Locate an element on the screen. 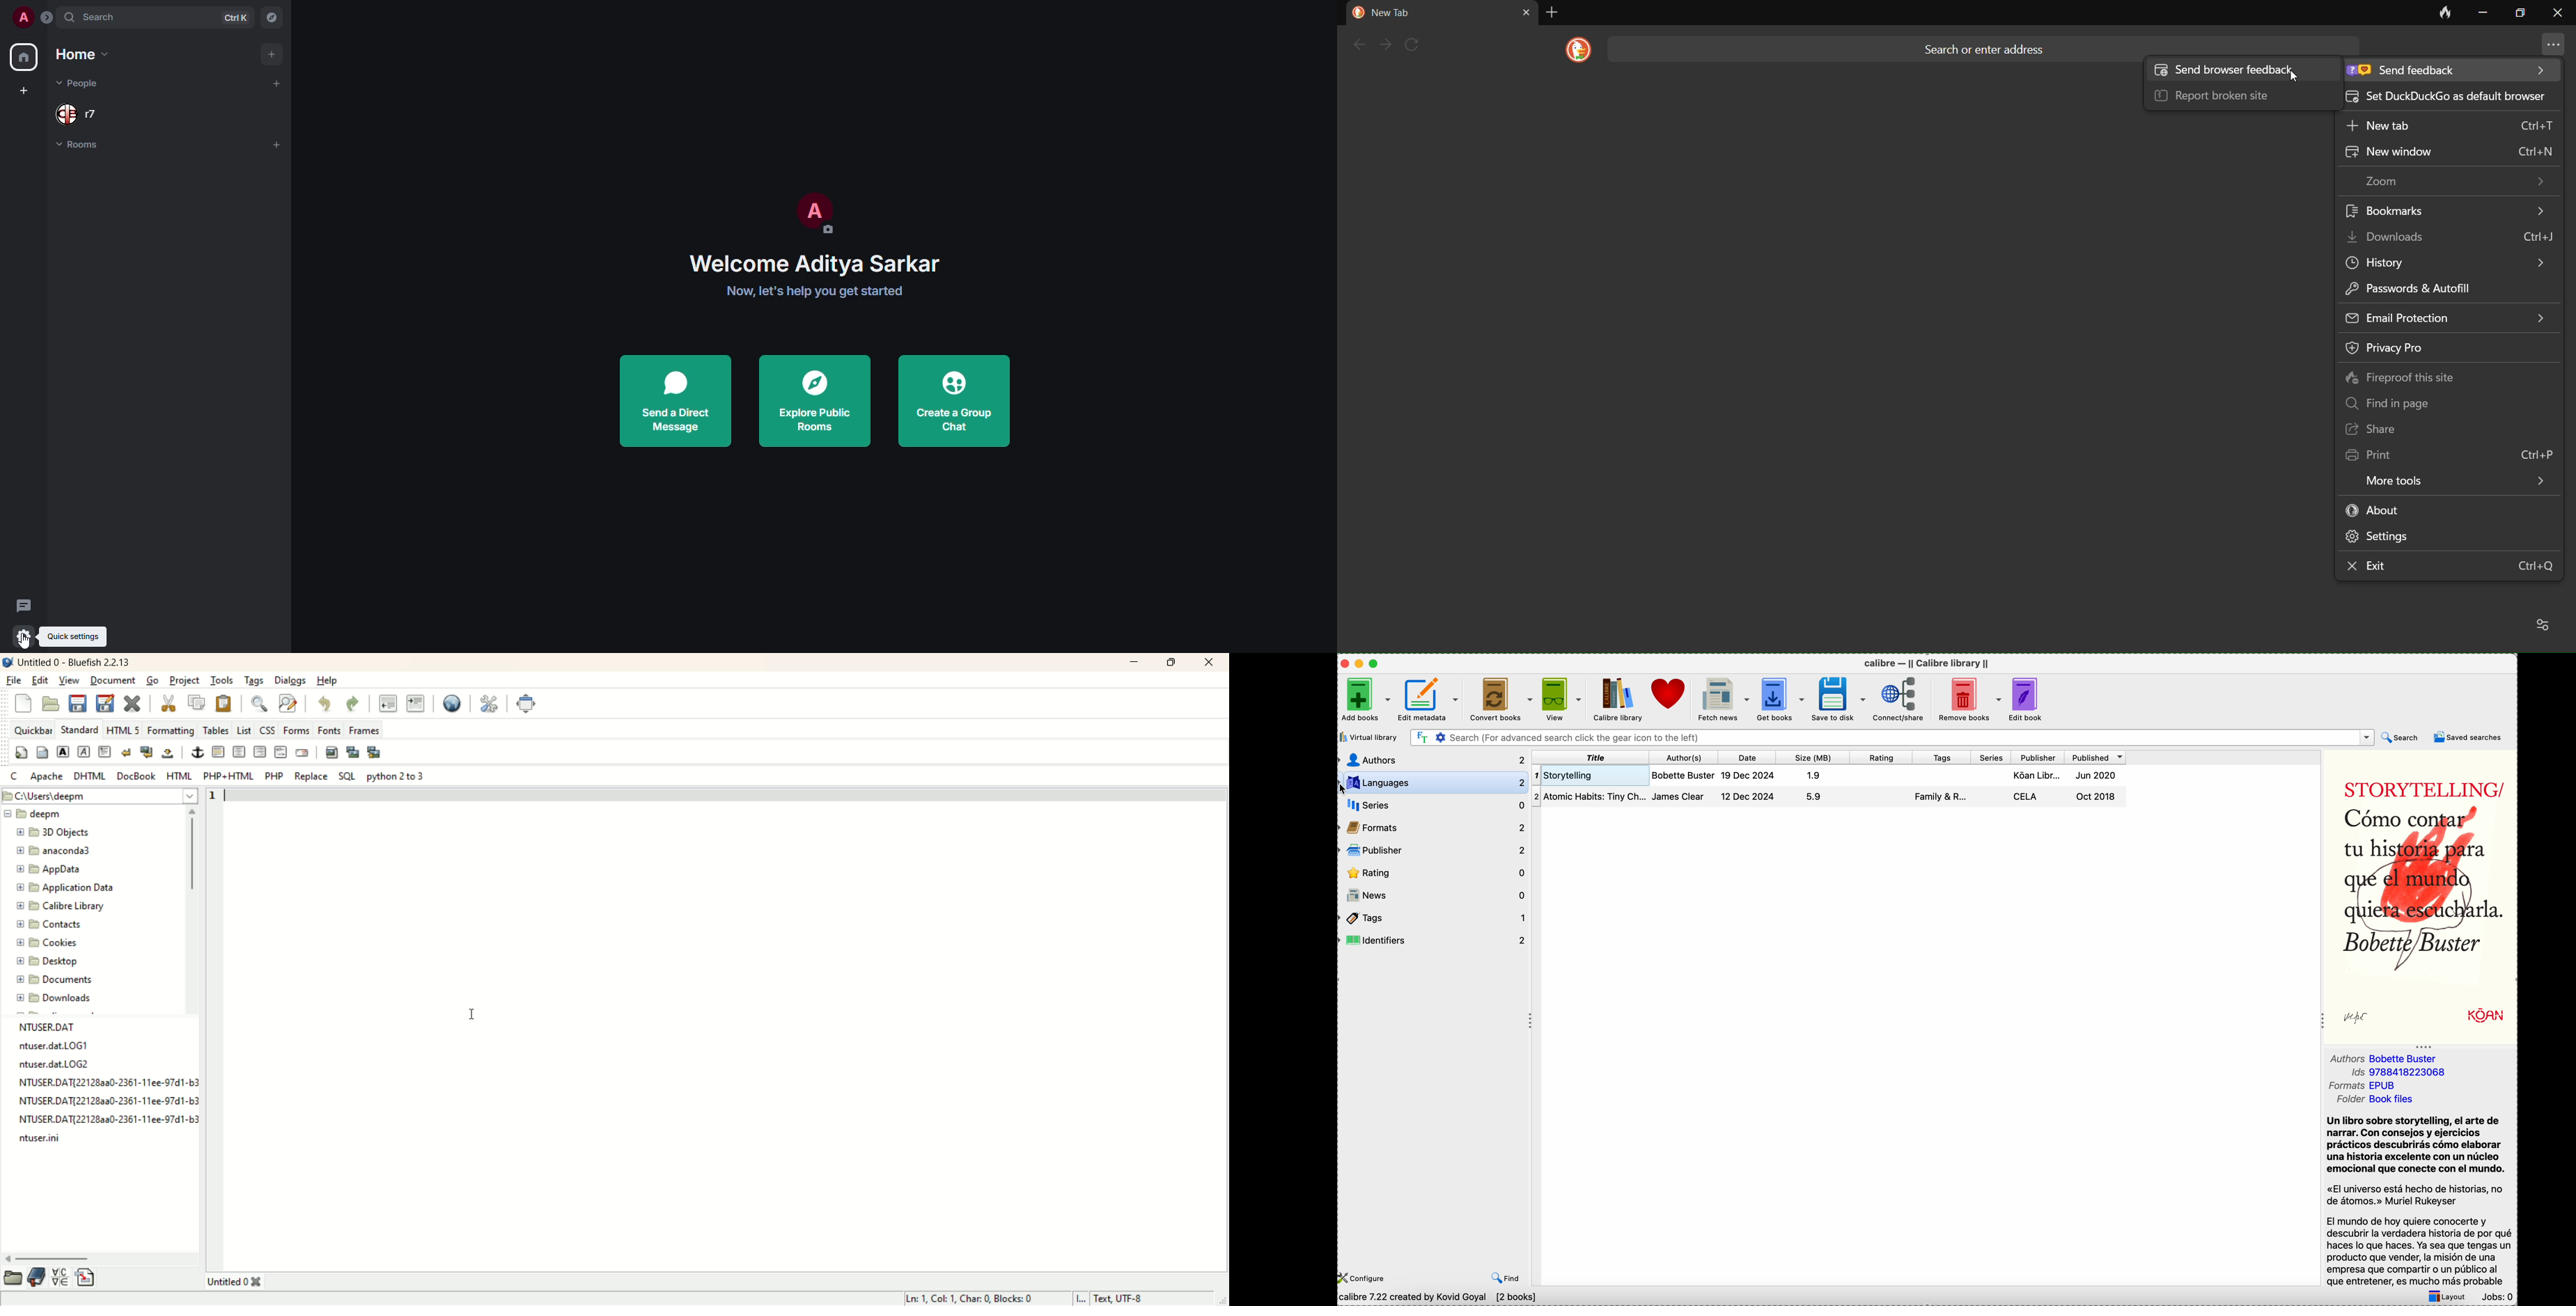  maximize Calibre is located at coordinates (1376, 663).